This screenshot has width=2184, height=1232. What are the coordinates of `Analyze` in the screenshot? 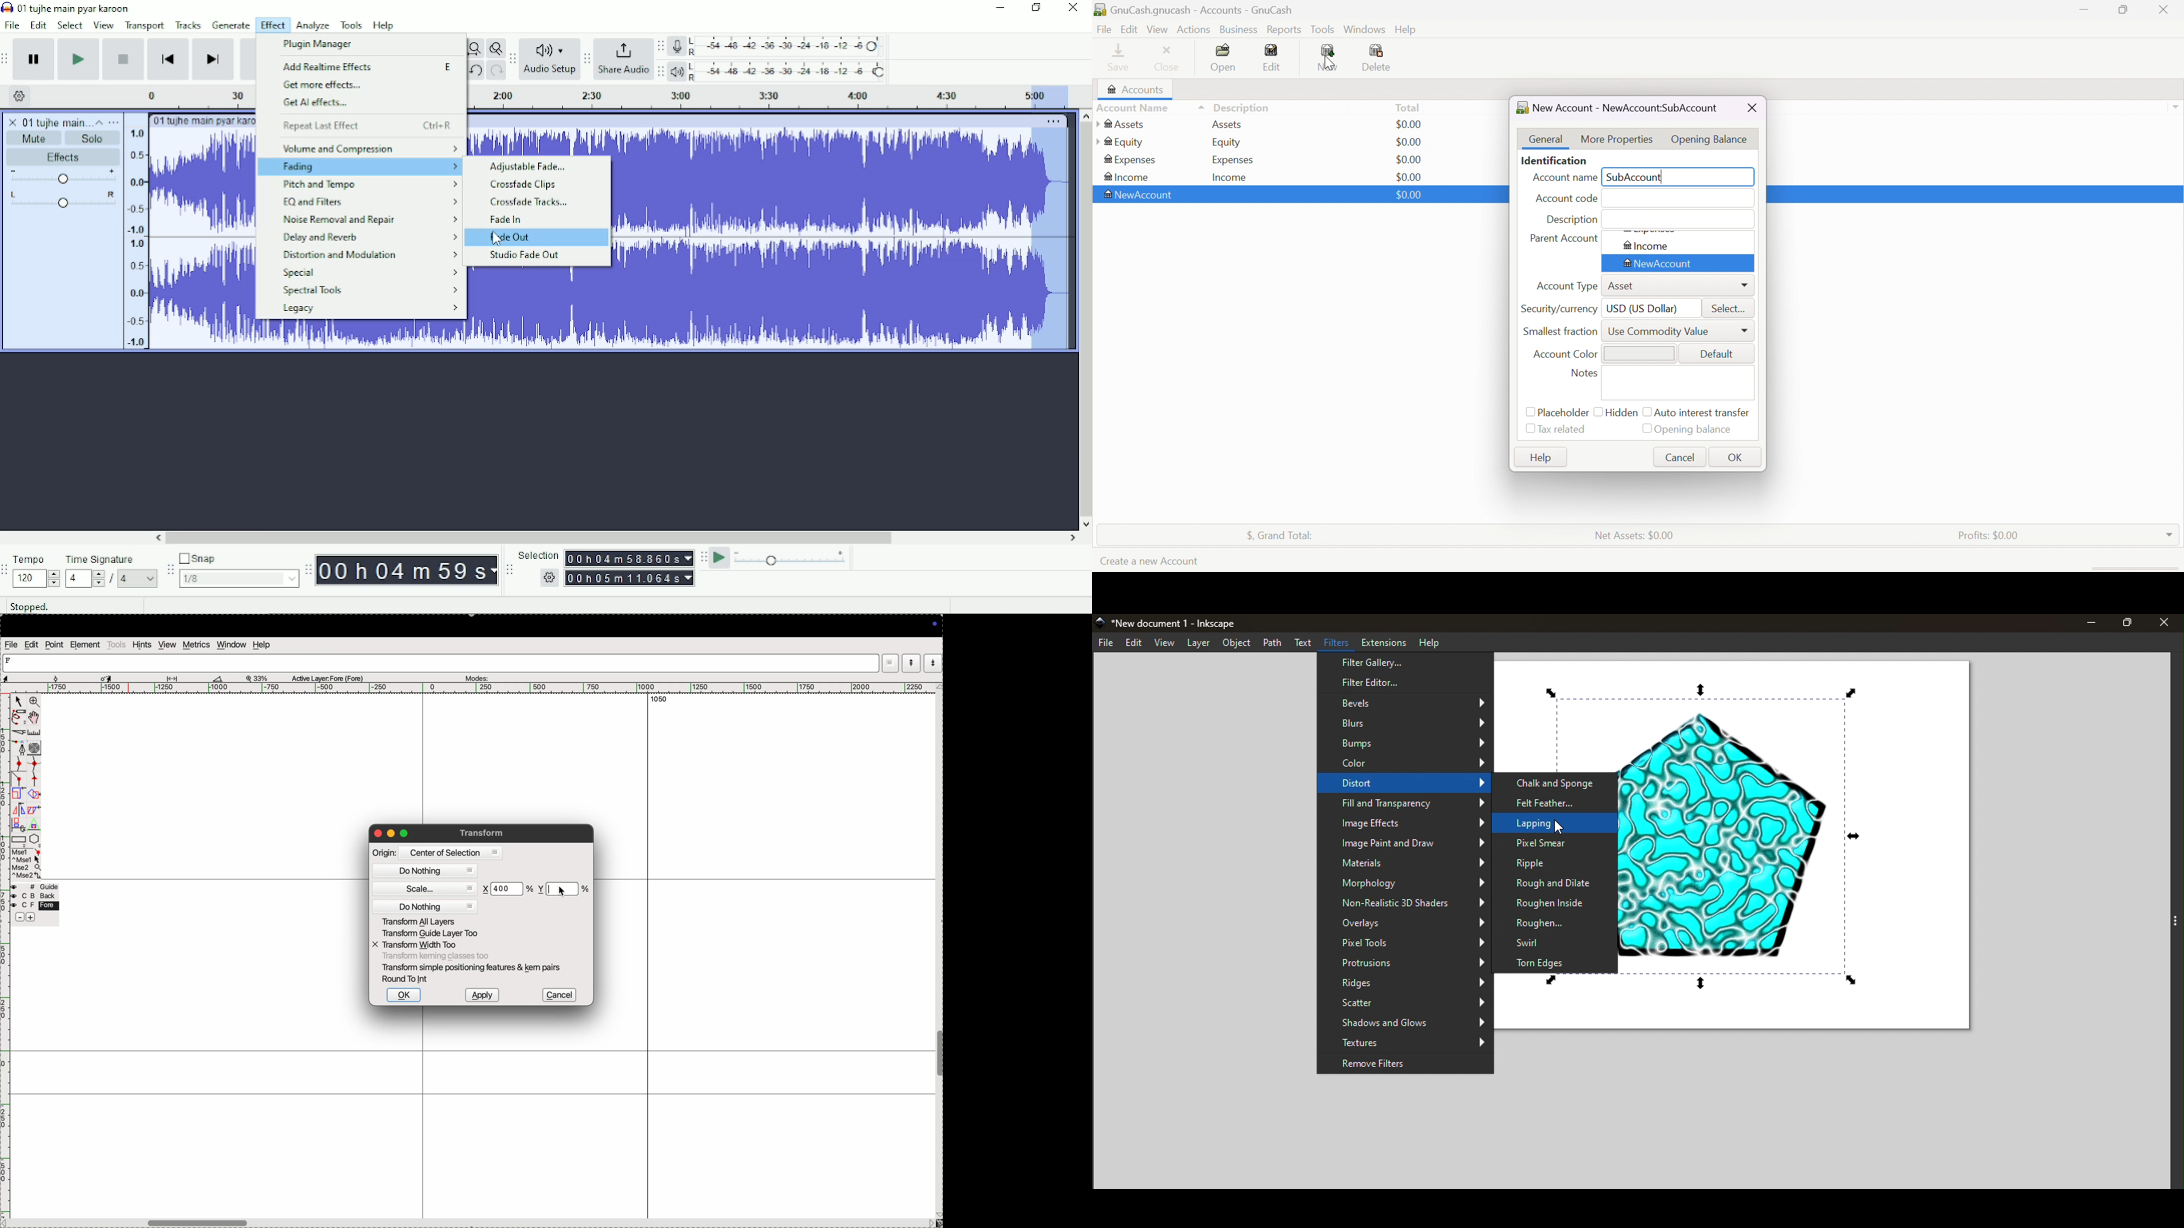 It's located at (314, 25).